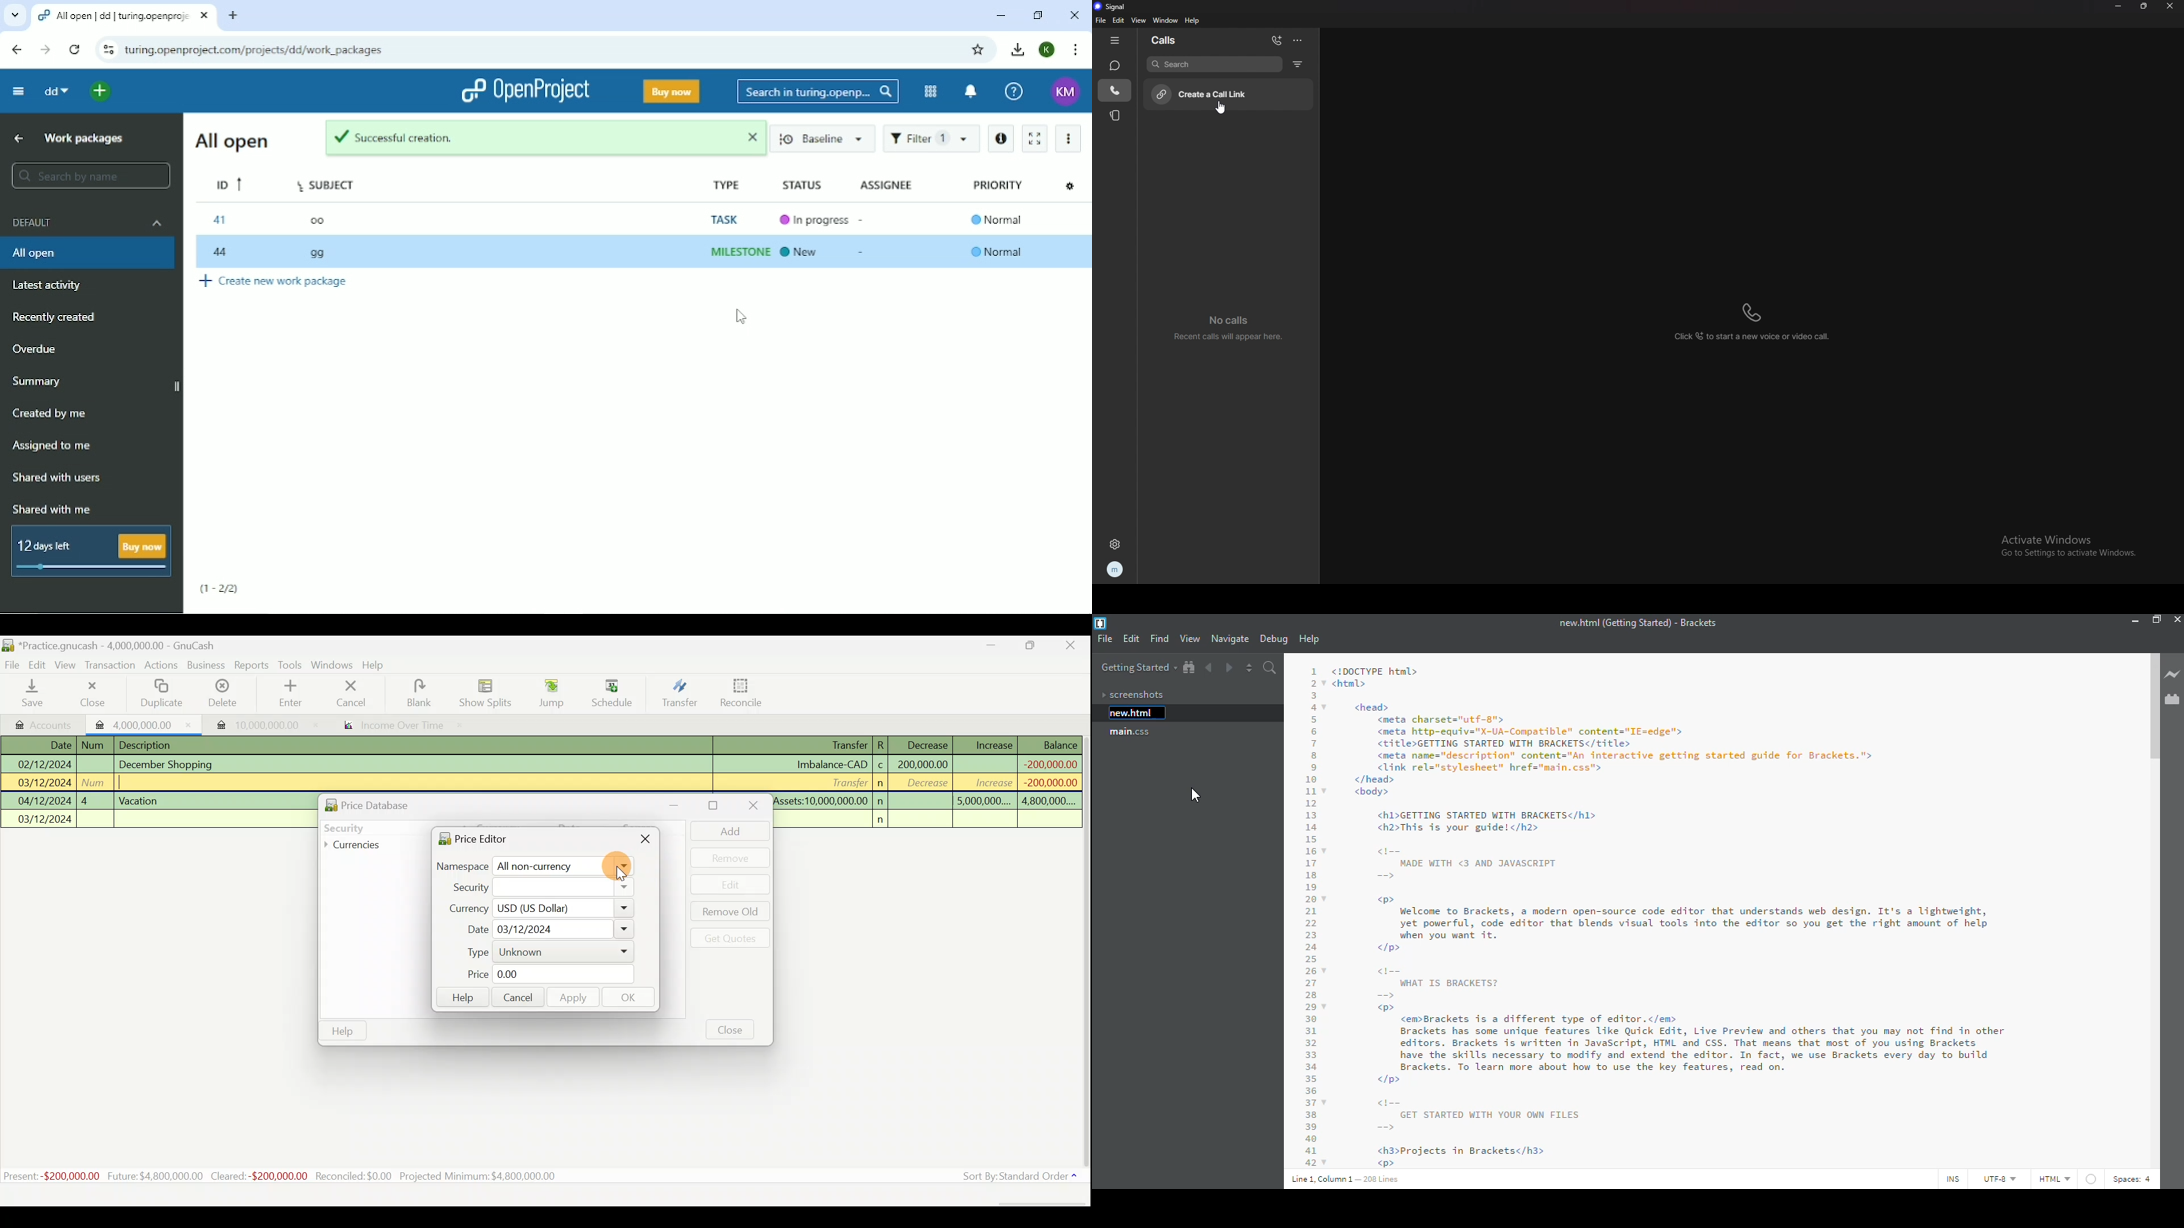 Image resolution: width=2184 pixels, height=1232 pixels. I want to click on 200,000,000, so click(922, 764).